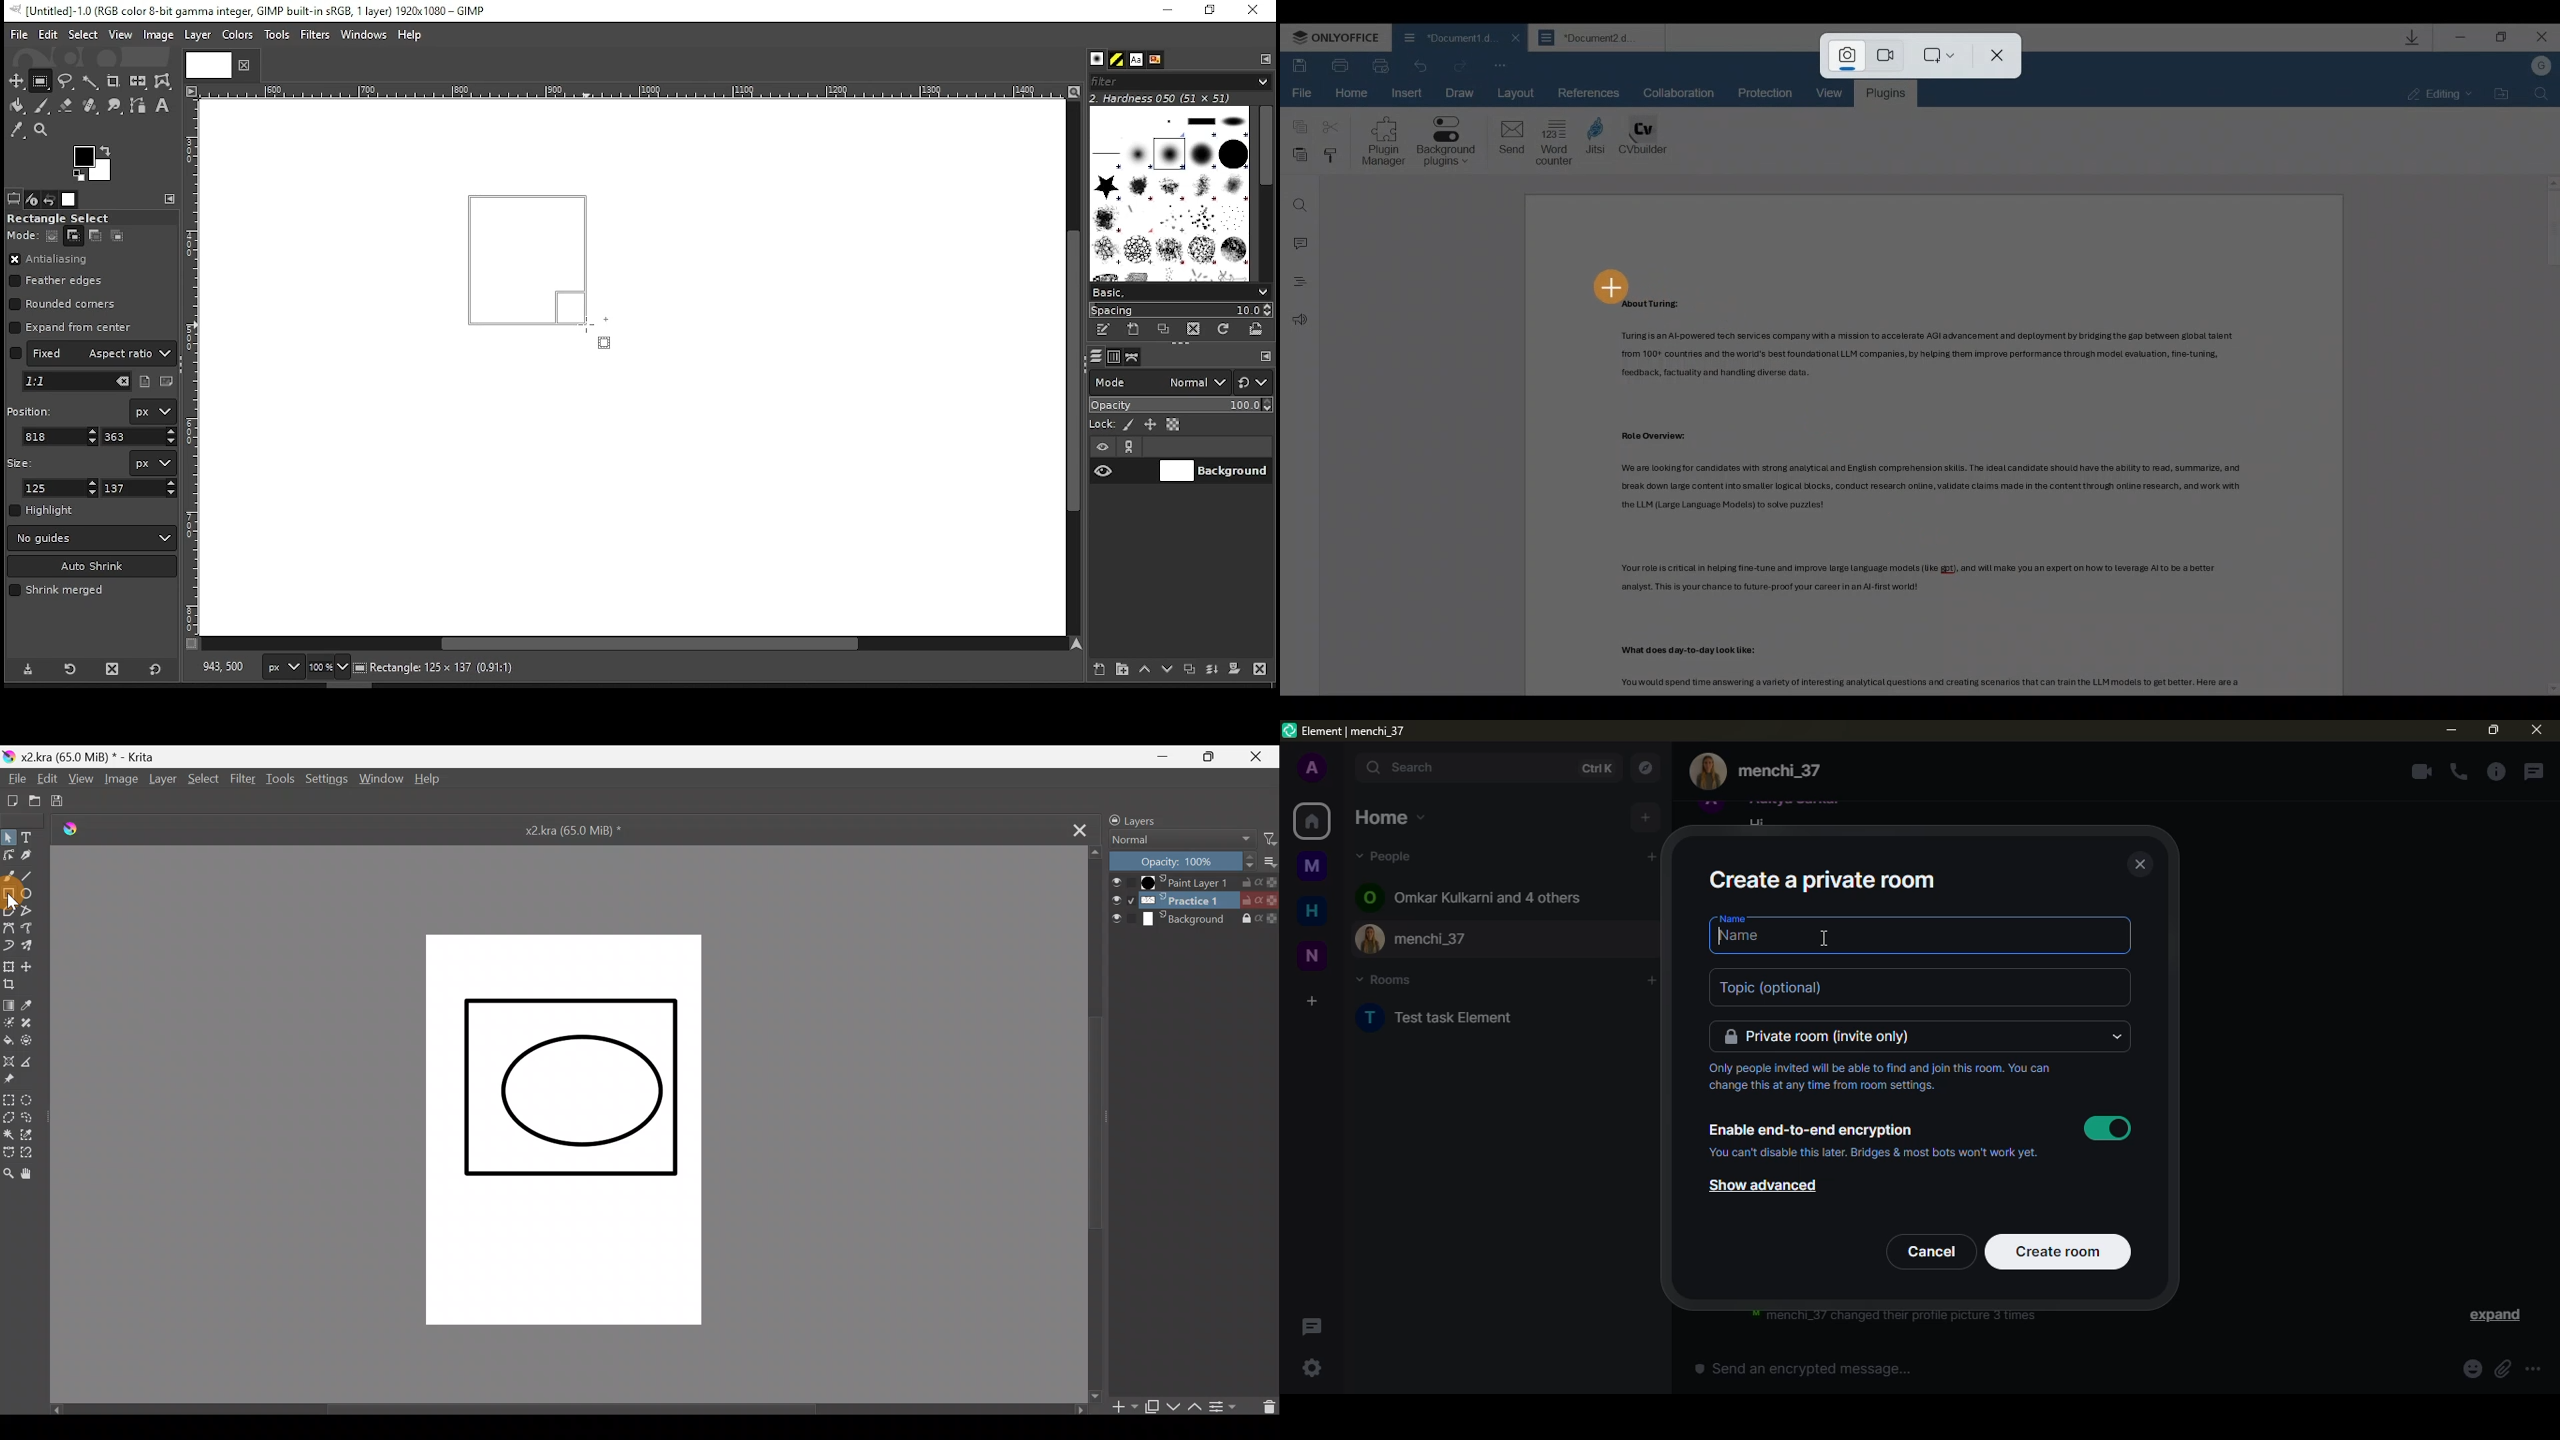  Describe the element at coordinates (2537, 729) in the screenshot. I see `close` at that location.